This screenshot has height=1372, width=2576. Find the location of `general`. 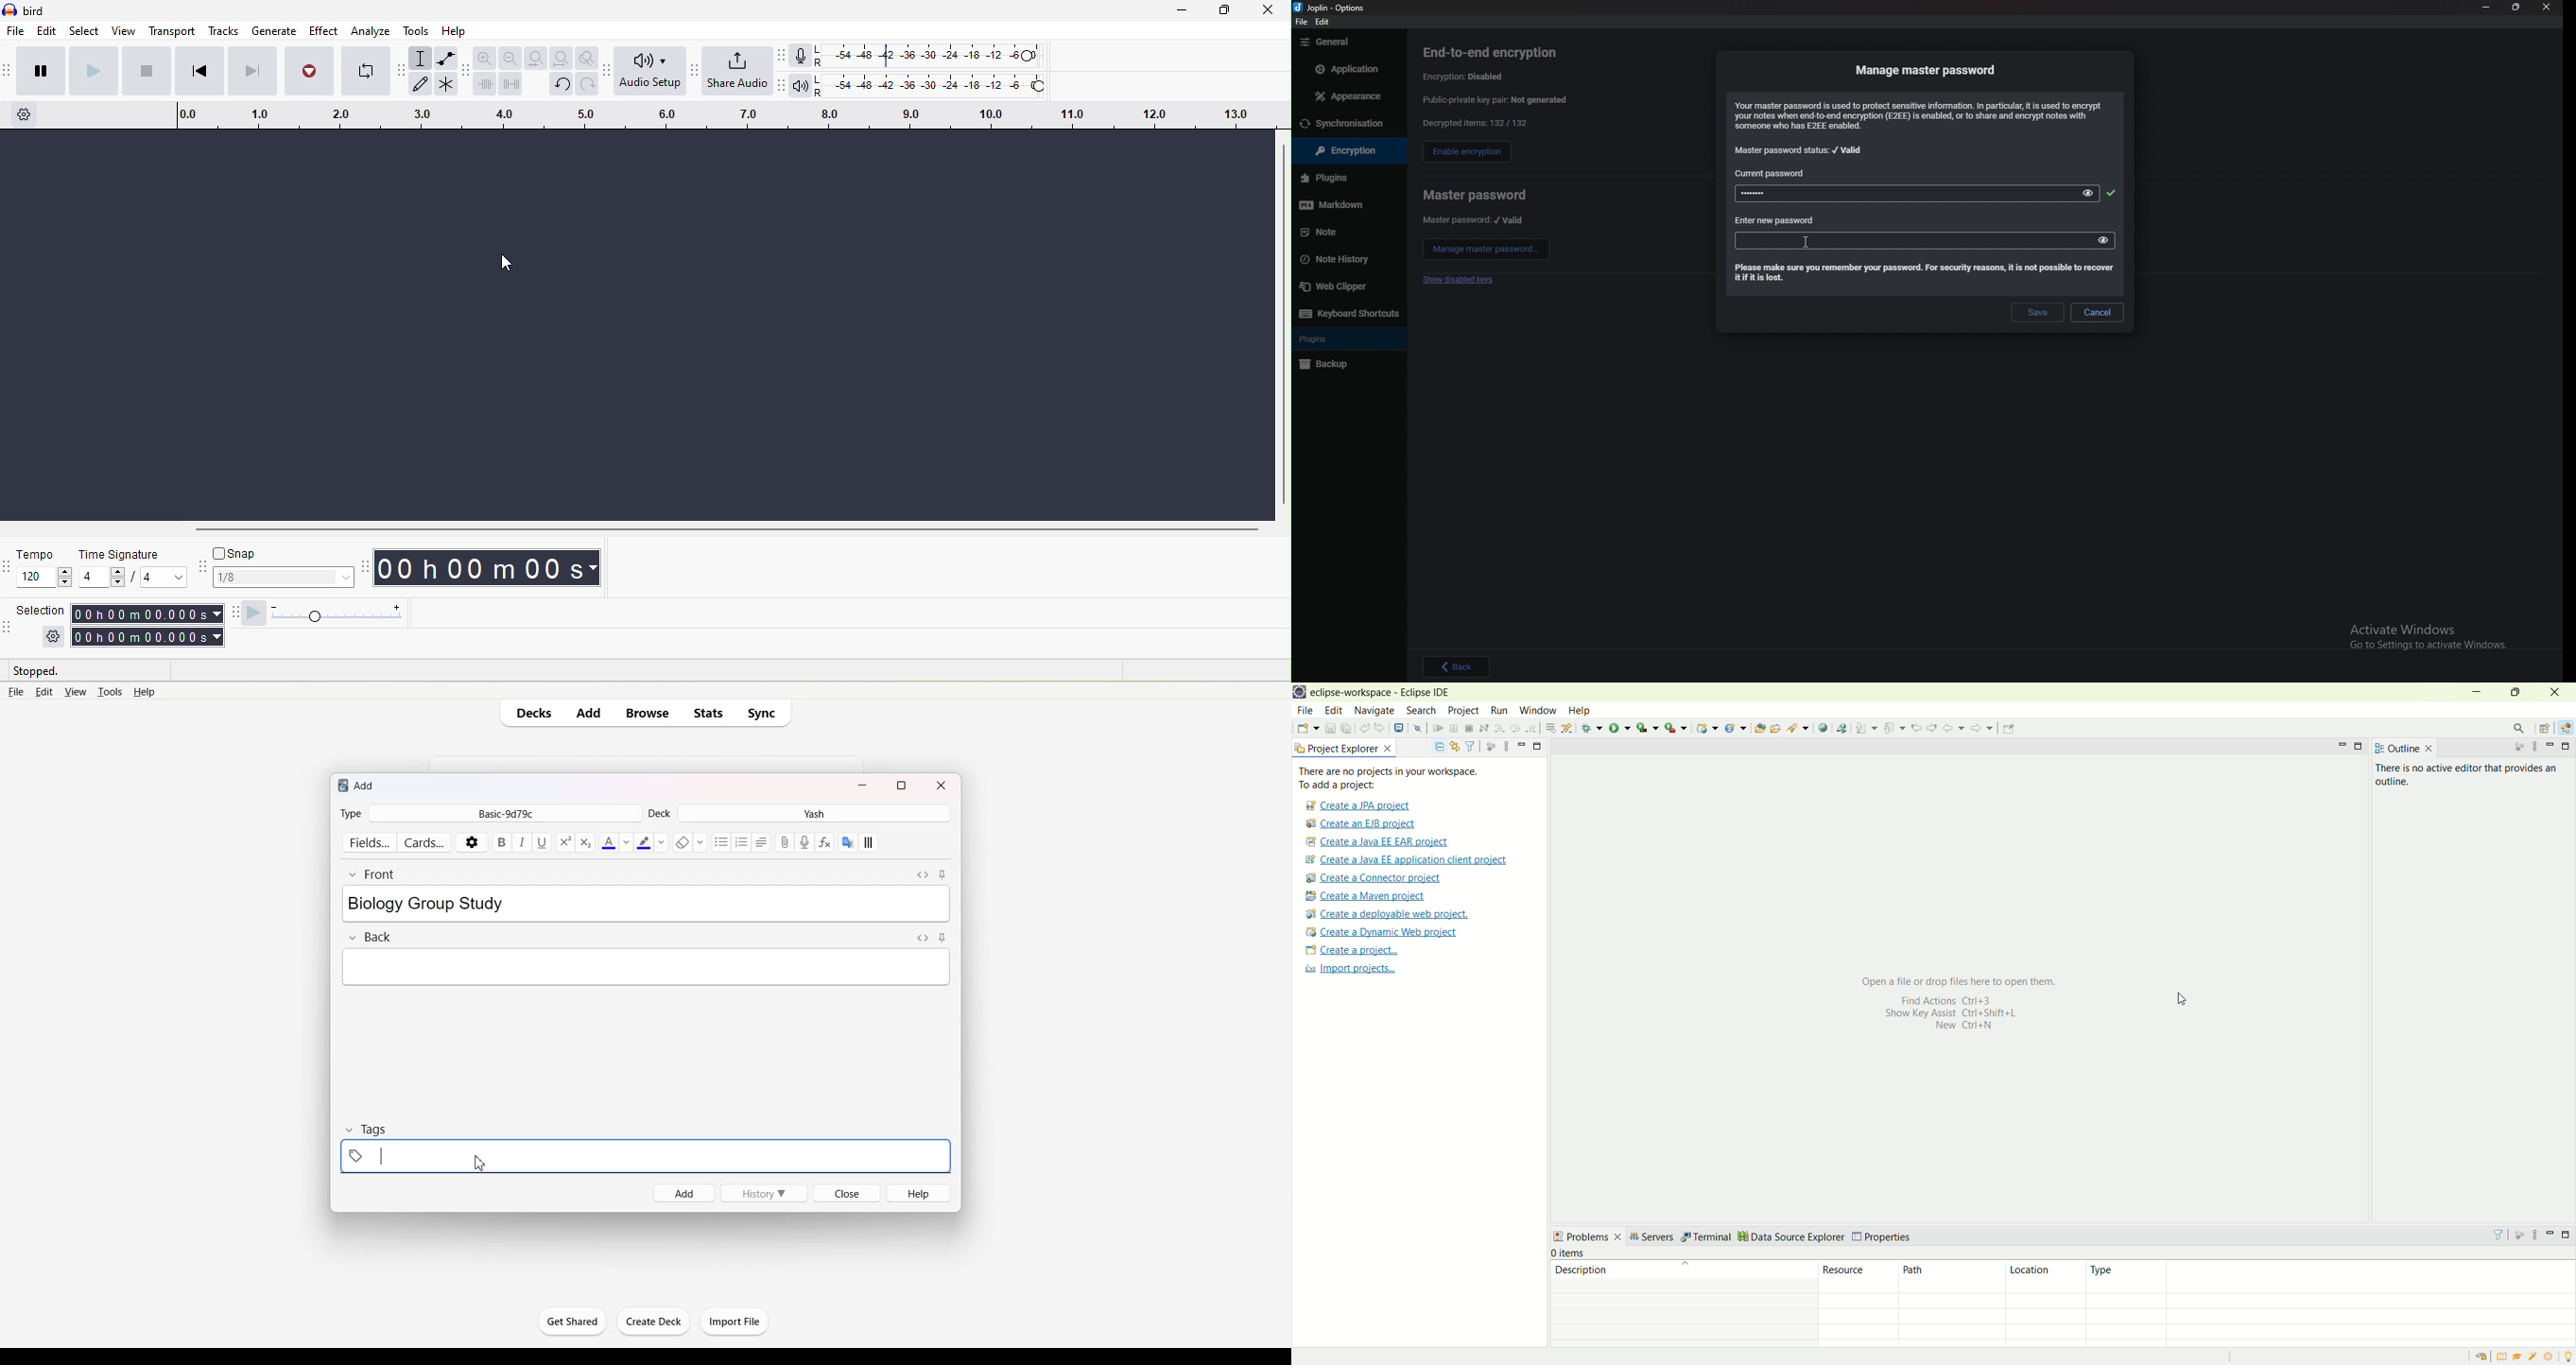

general is located at coordinates (1347, 42).